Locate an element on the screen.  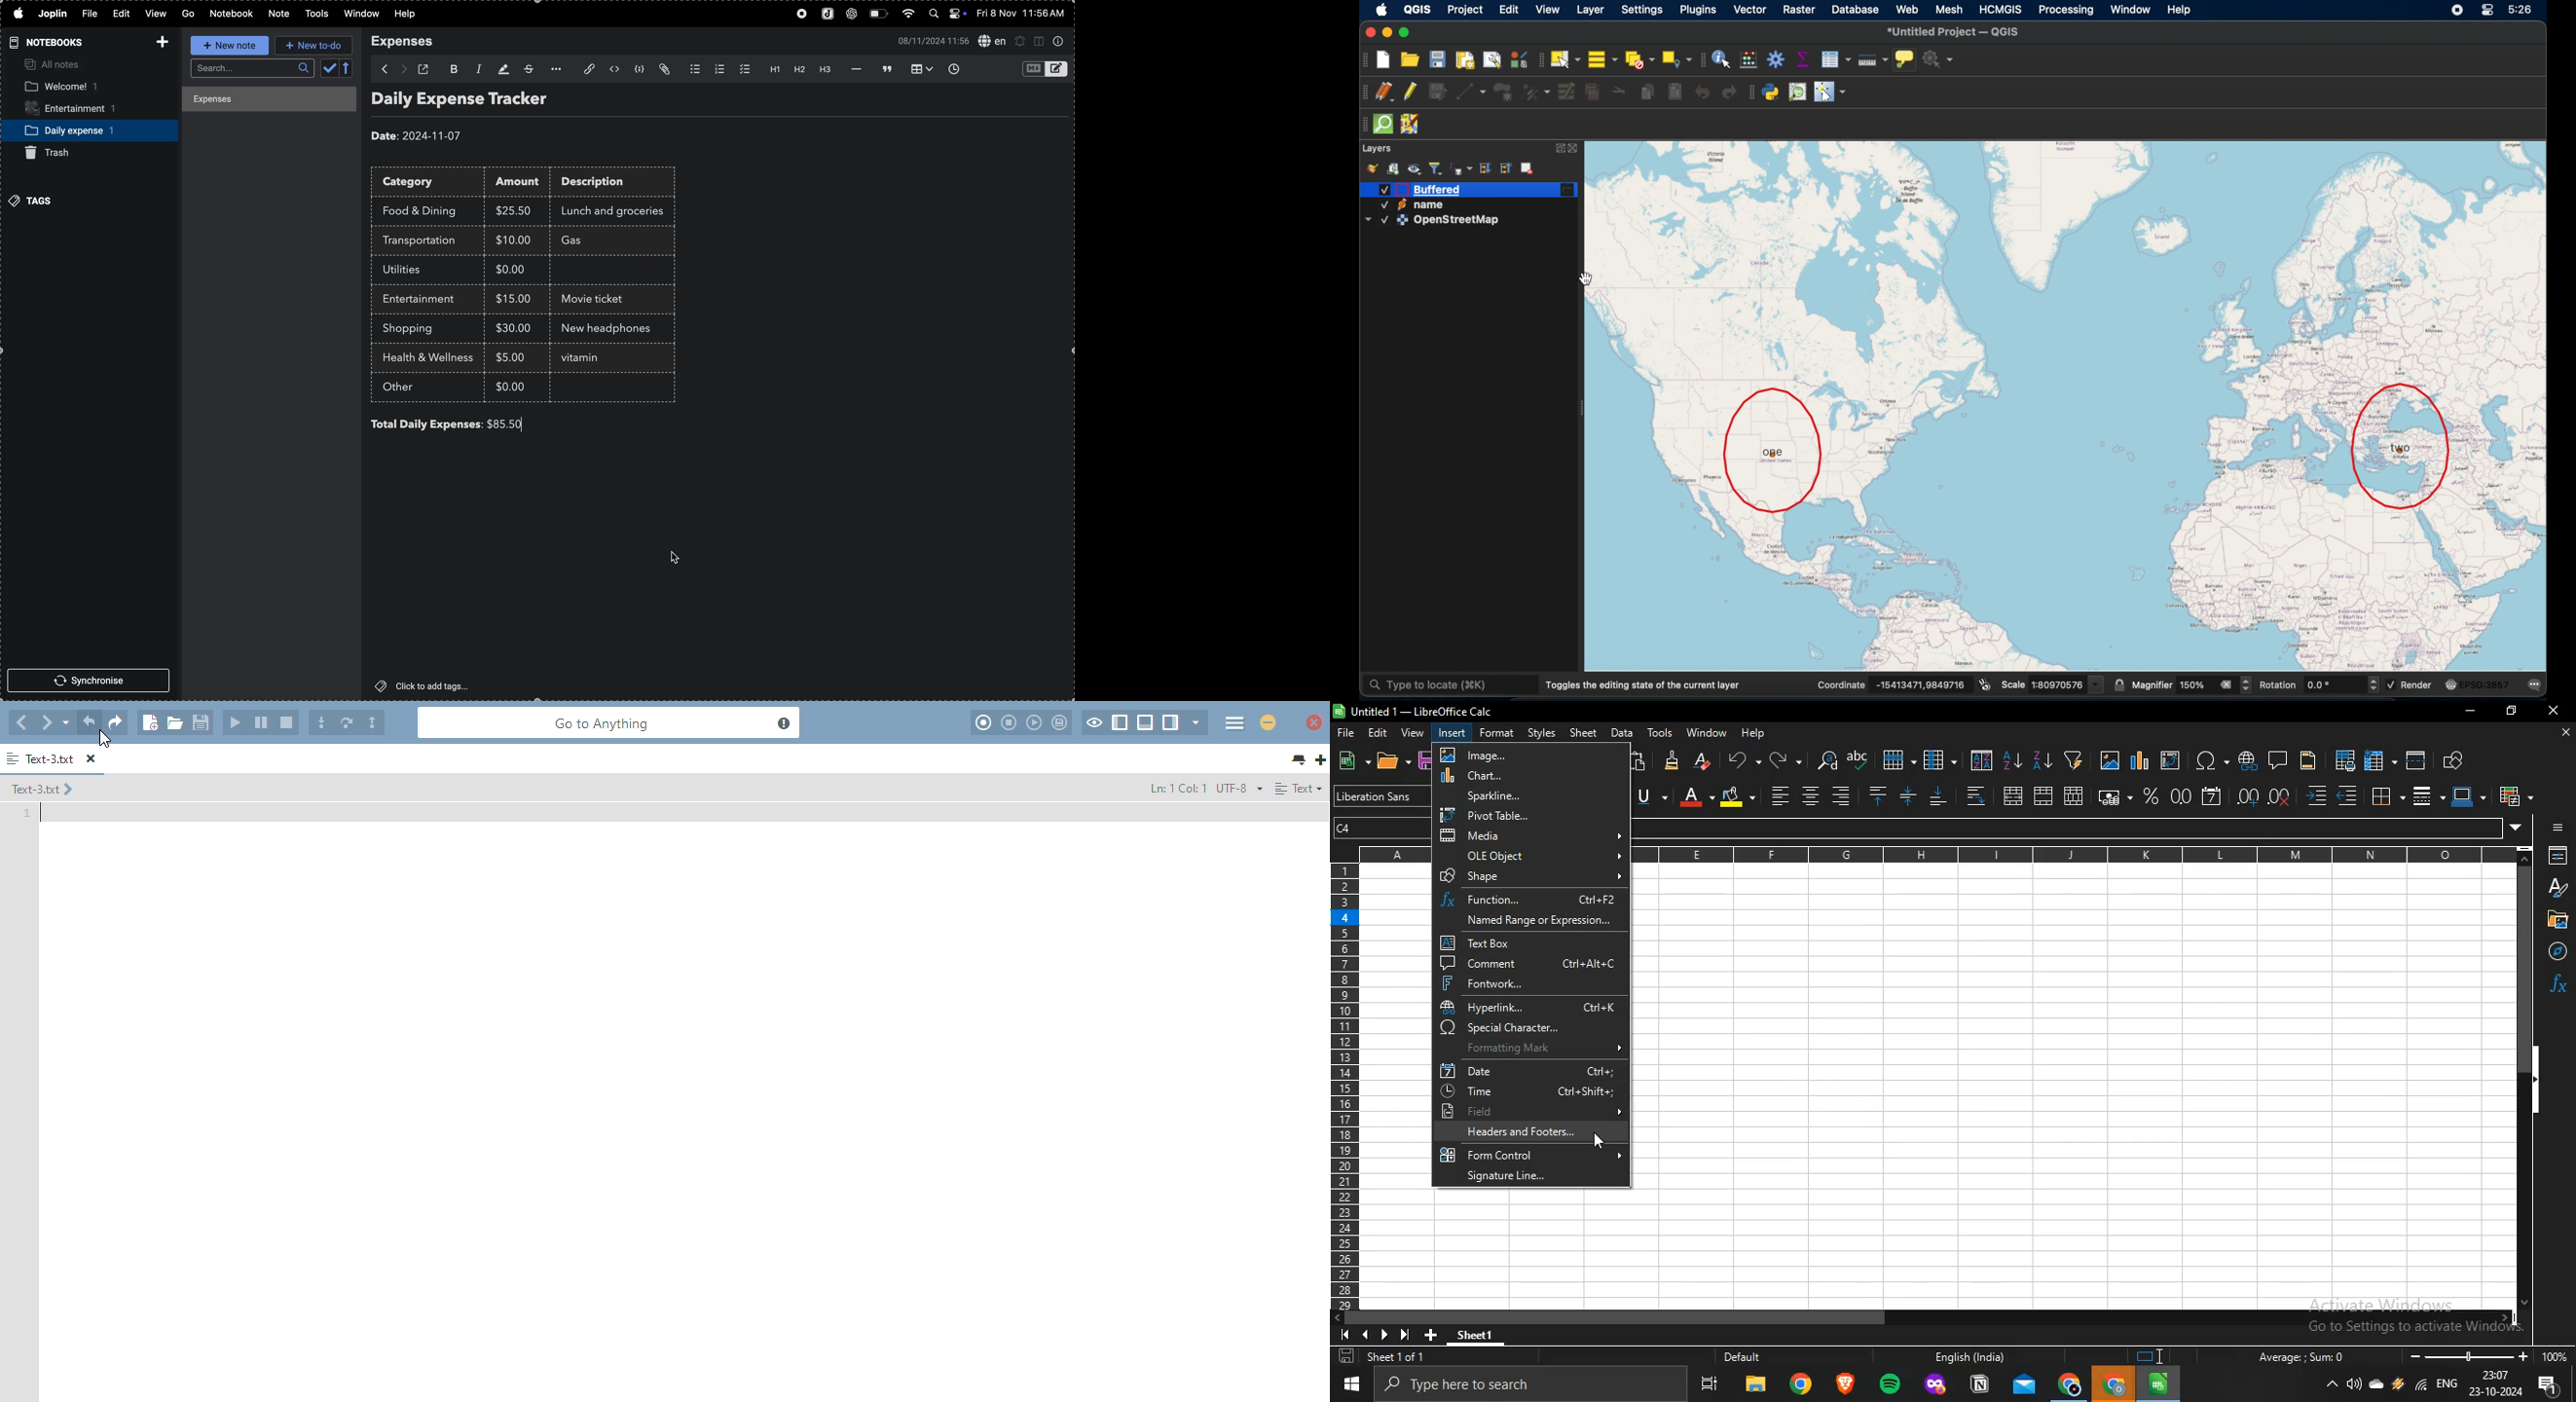
battery is located at coordinates (878, 14).